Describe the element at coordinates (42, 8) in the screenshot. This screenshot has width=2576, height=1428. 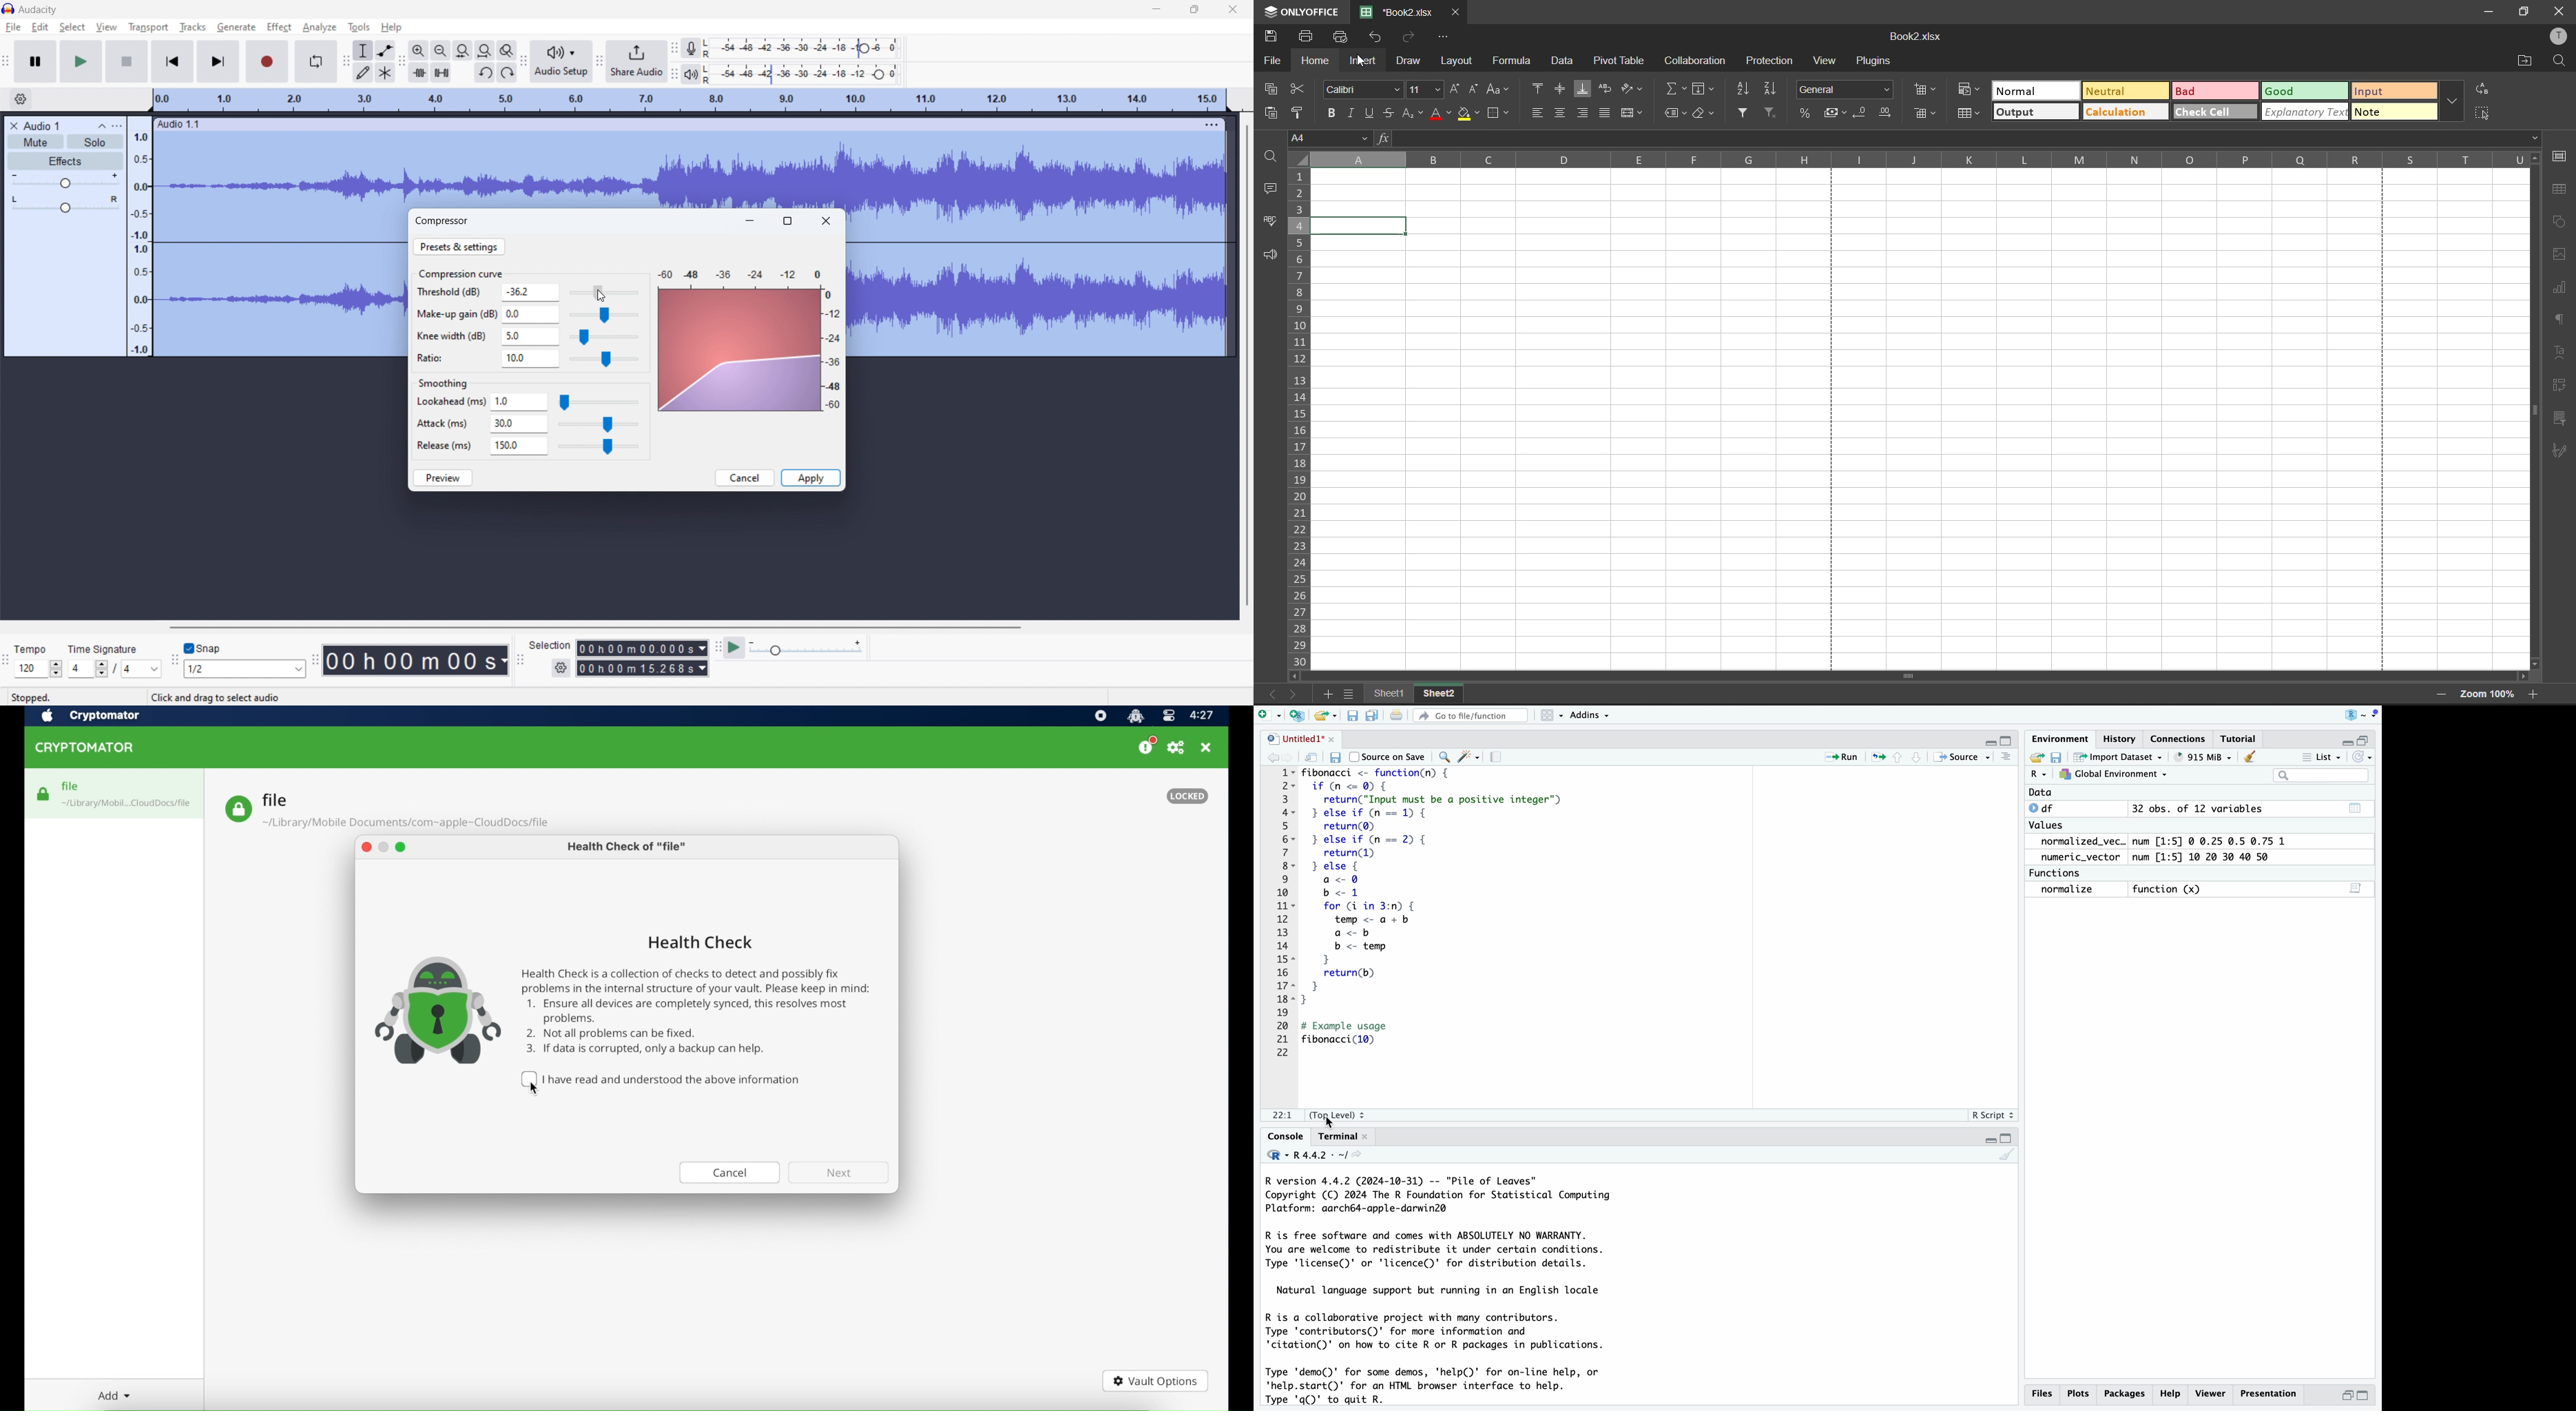
I see `Audacity (title)` at that location.